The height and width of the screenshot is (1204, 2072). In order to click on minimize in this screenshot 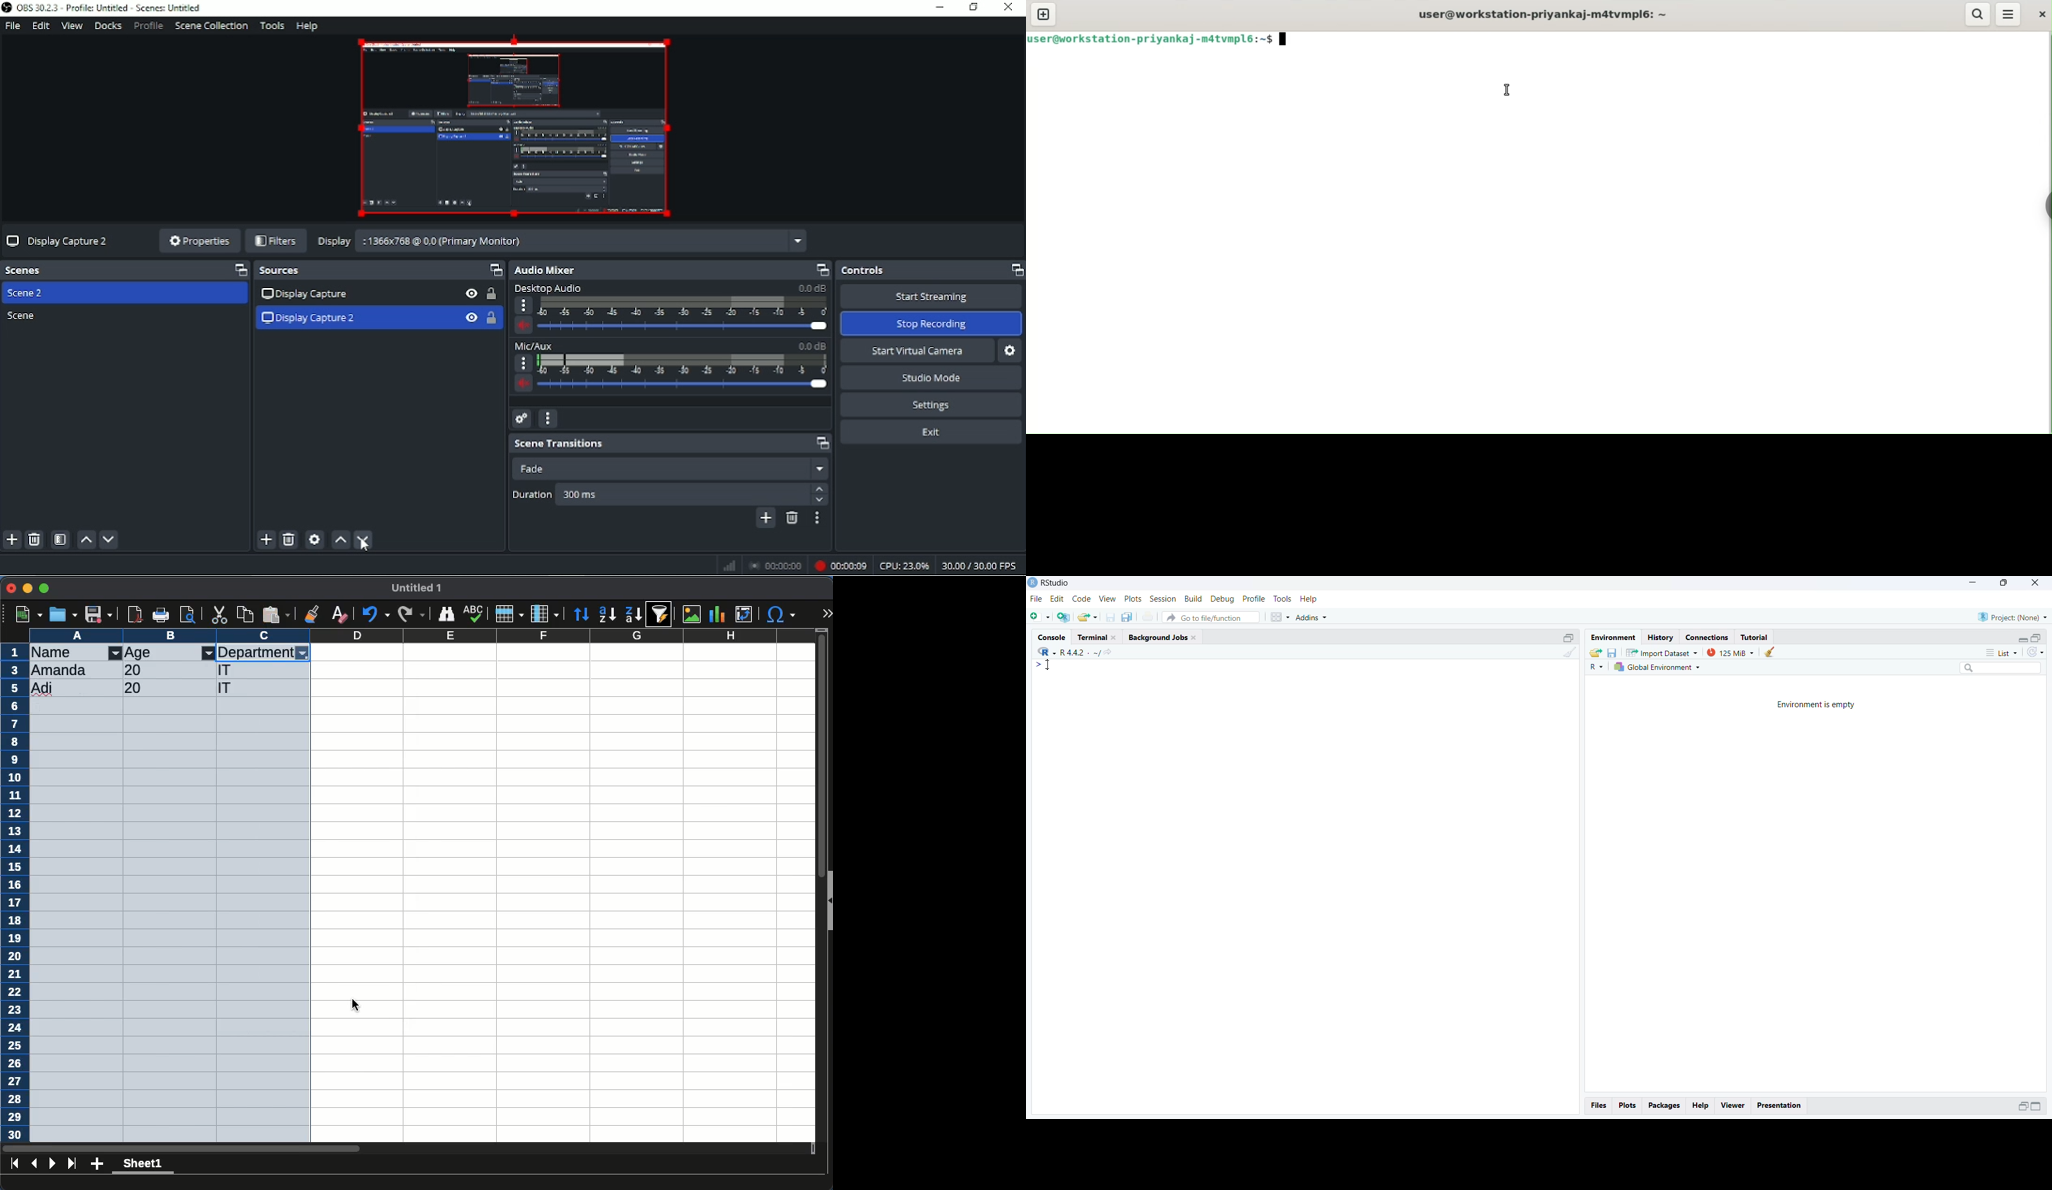, I will do `click(2023, 640)`.